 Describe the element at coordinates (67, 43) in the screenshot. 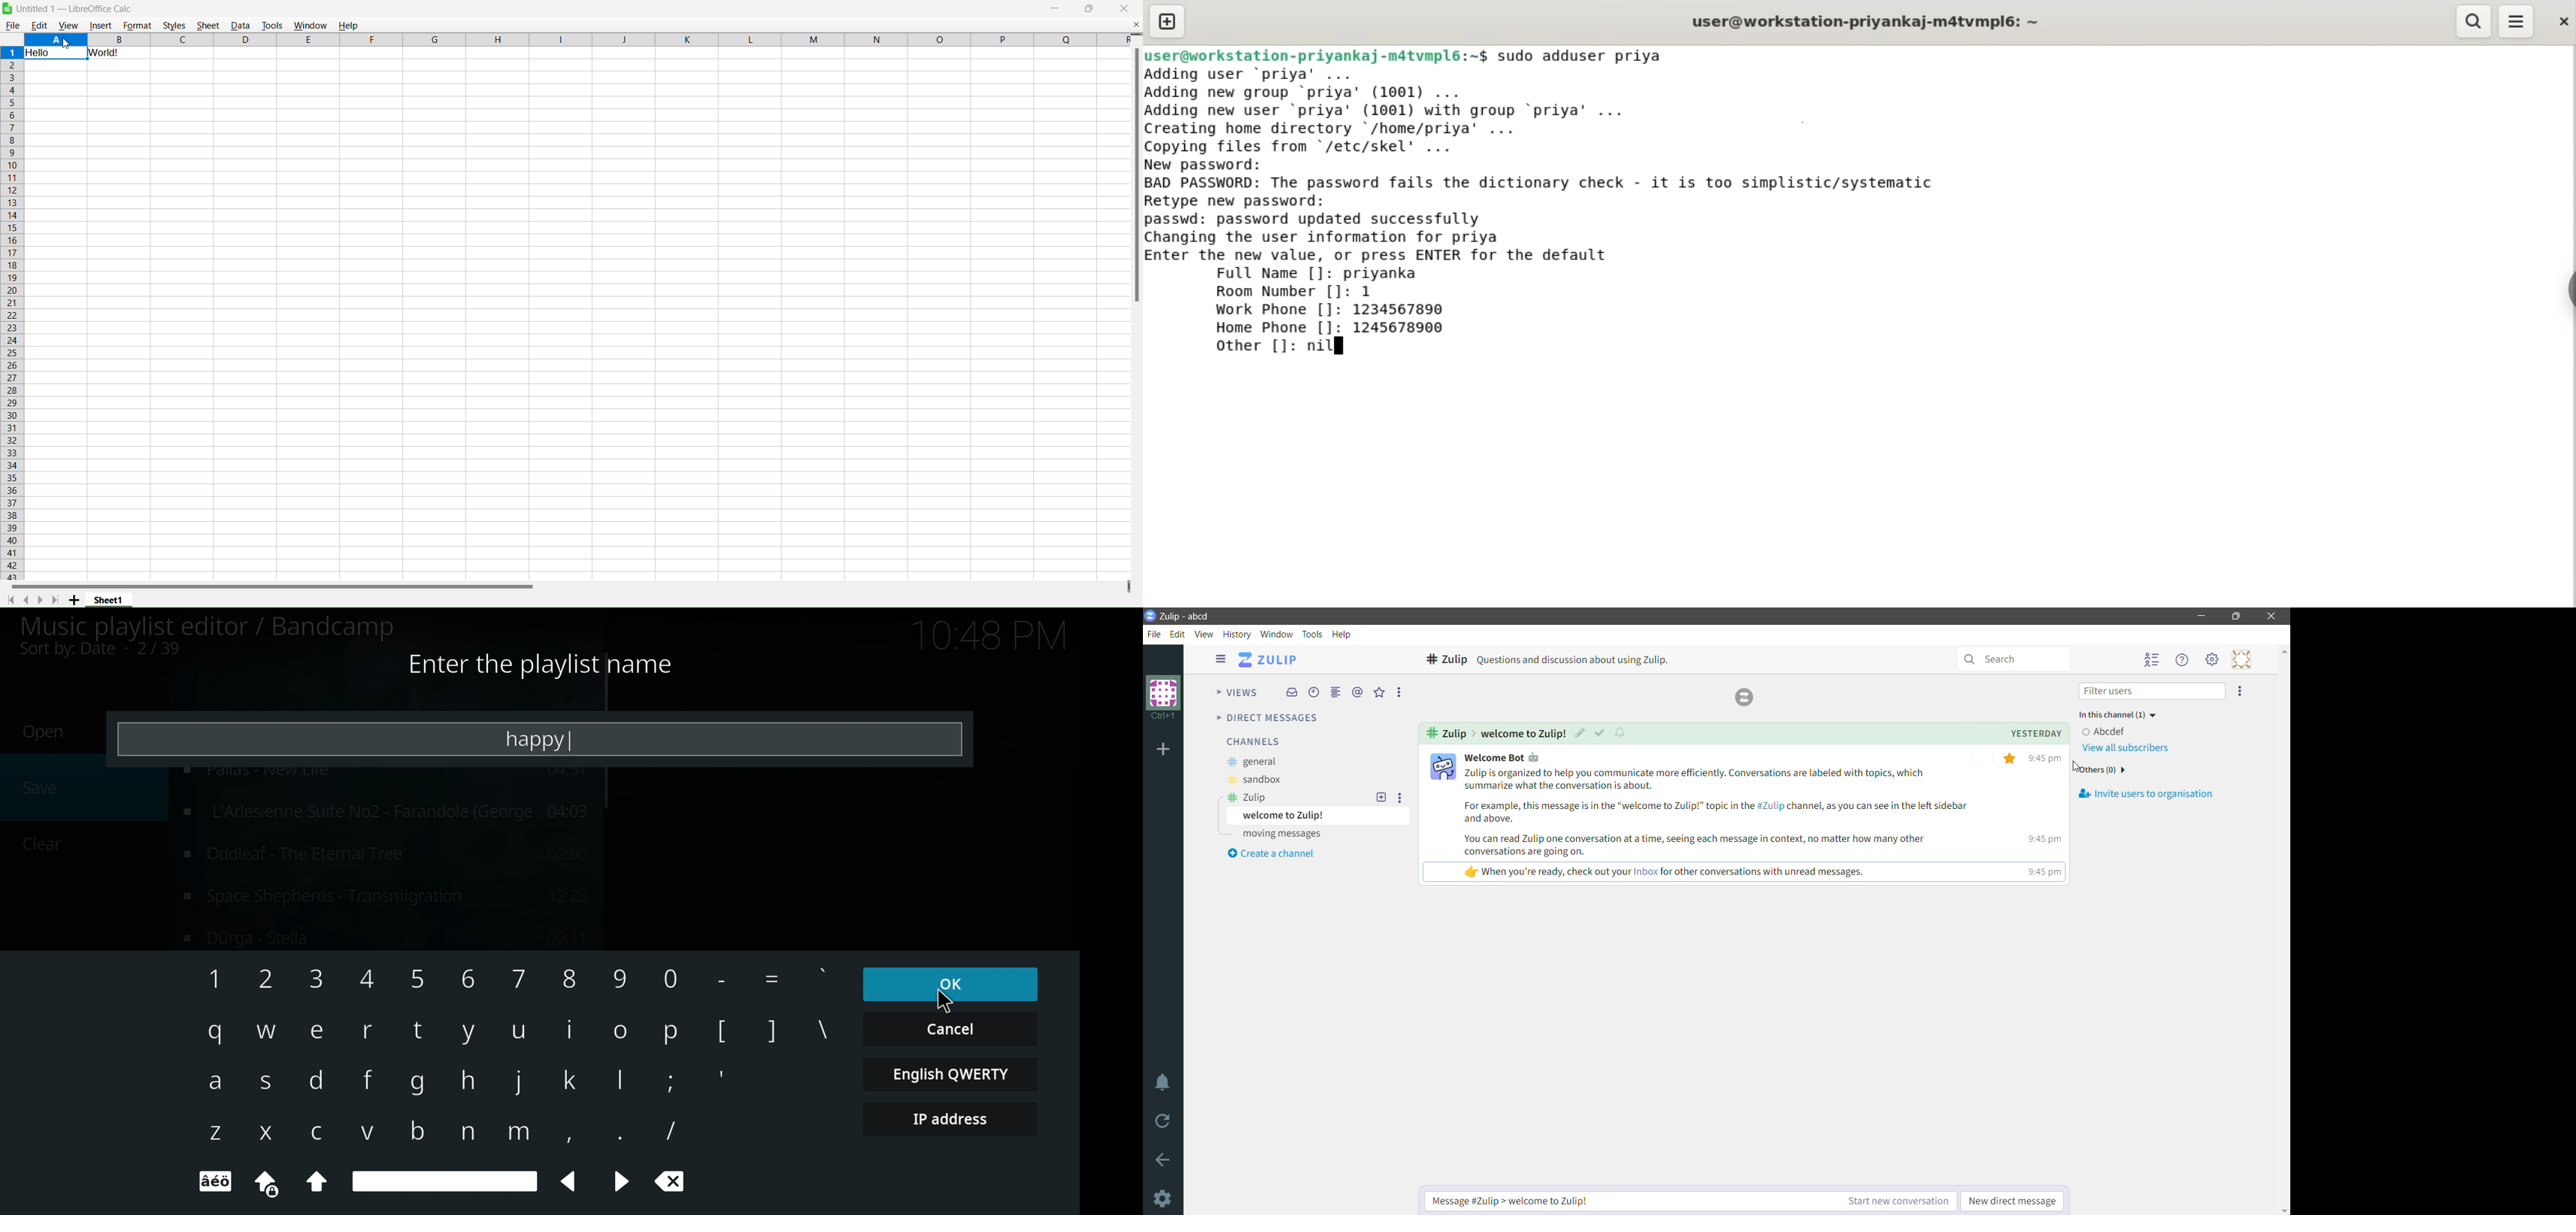

I see `cursor` at that location.